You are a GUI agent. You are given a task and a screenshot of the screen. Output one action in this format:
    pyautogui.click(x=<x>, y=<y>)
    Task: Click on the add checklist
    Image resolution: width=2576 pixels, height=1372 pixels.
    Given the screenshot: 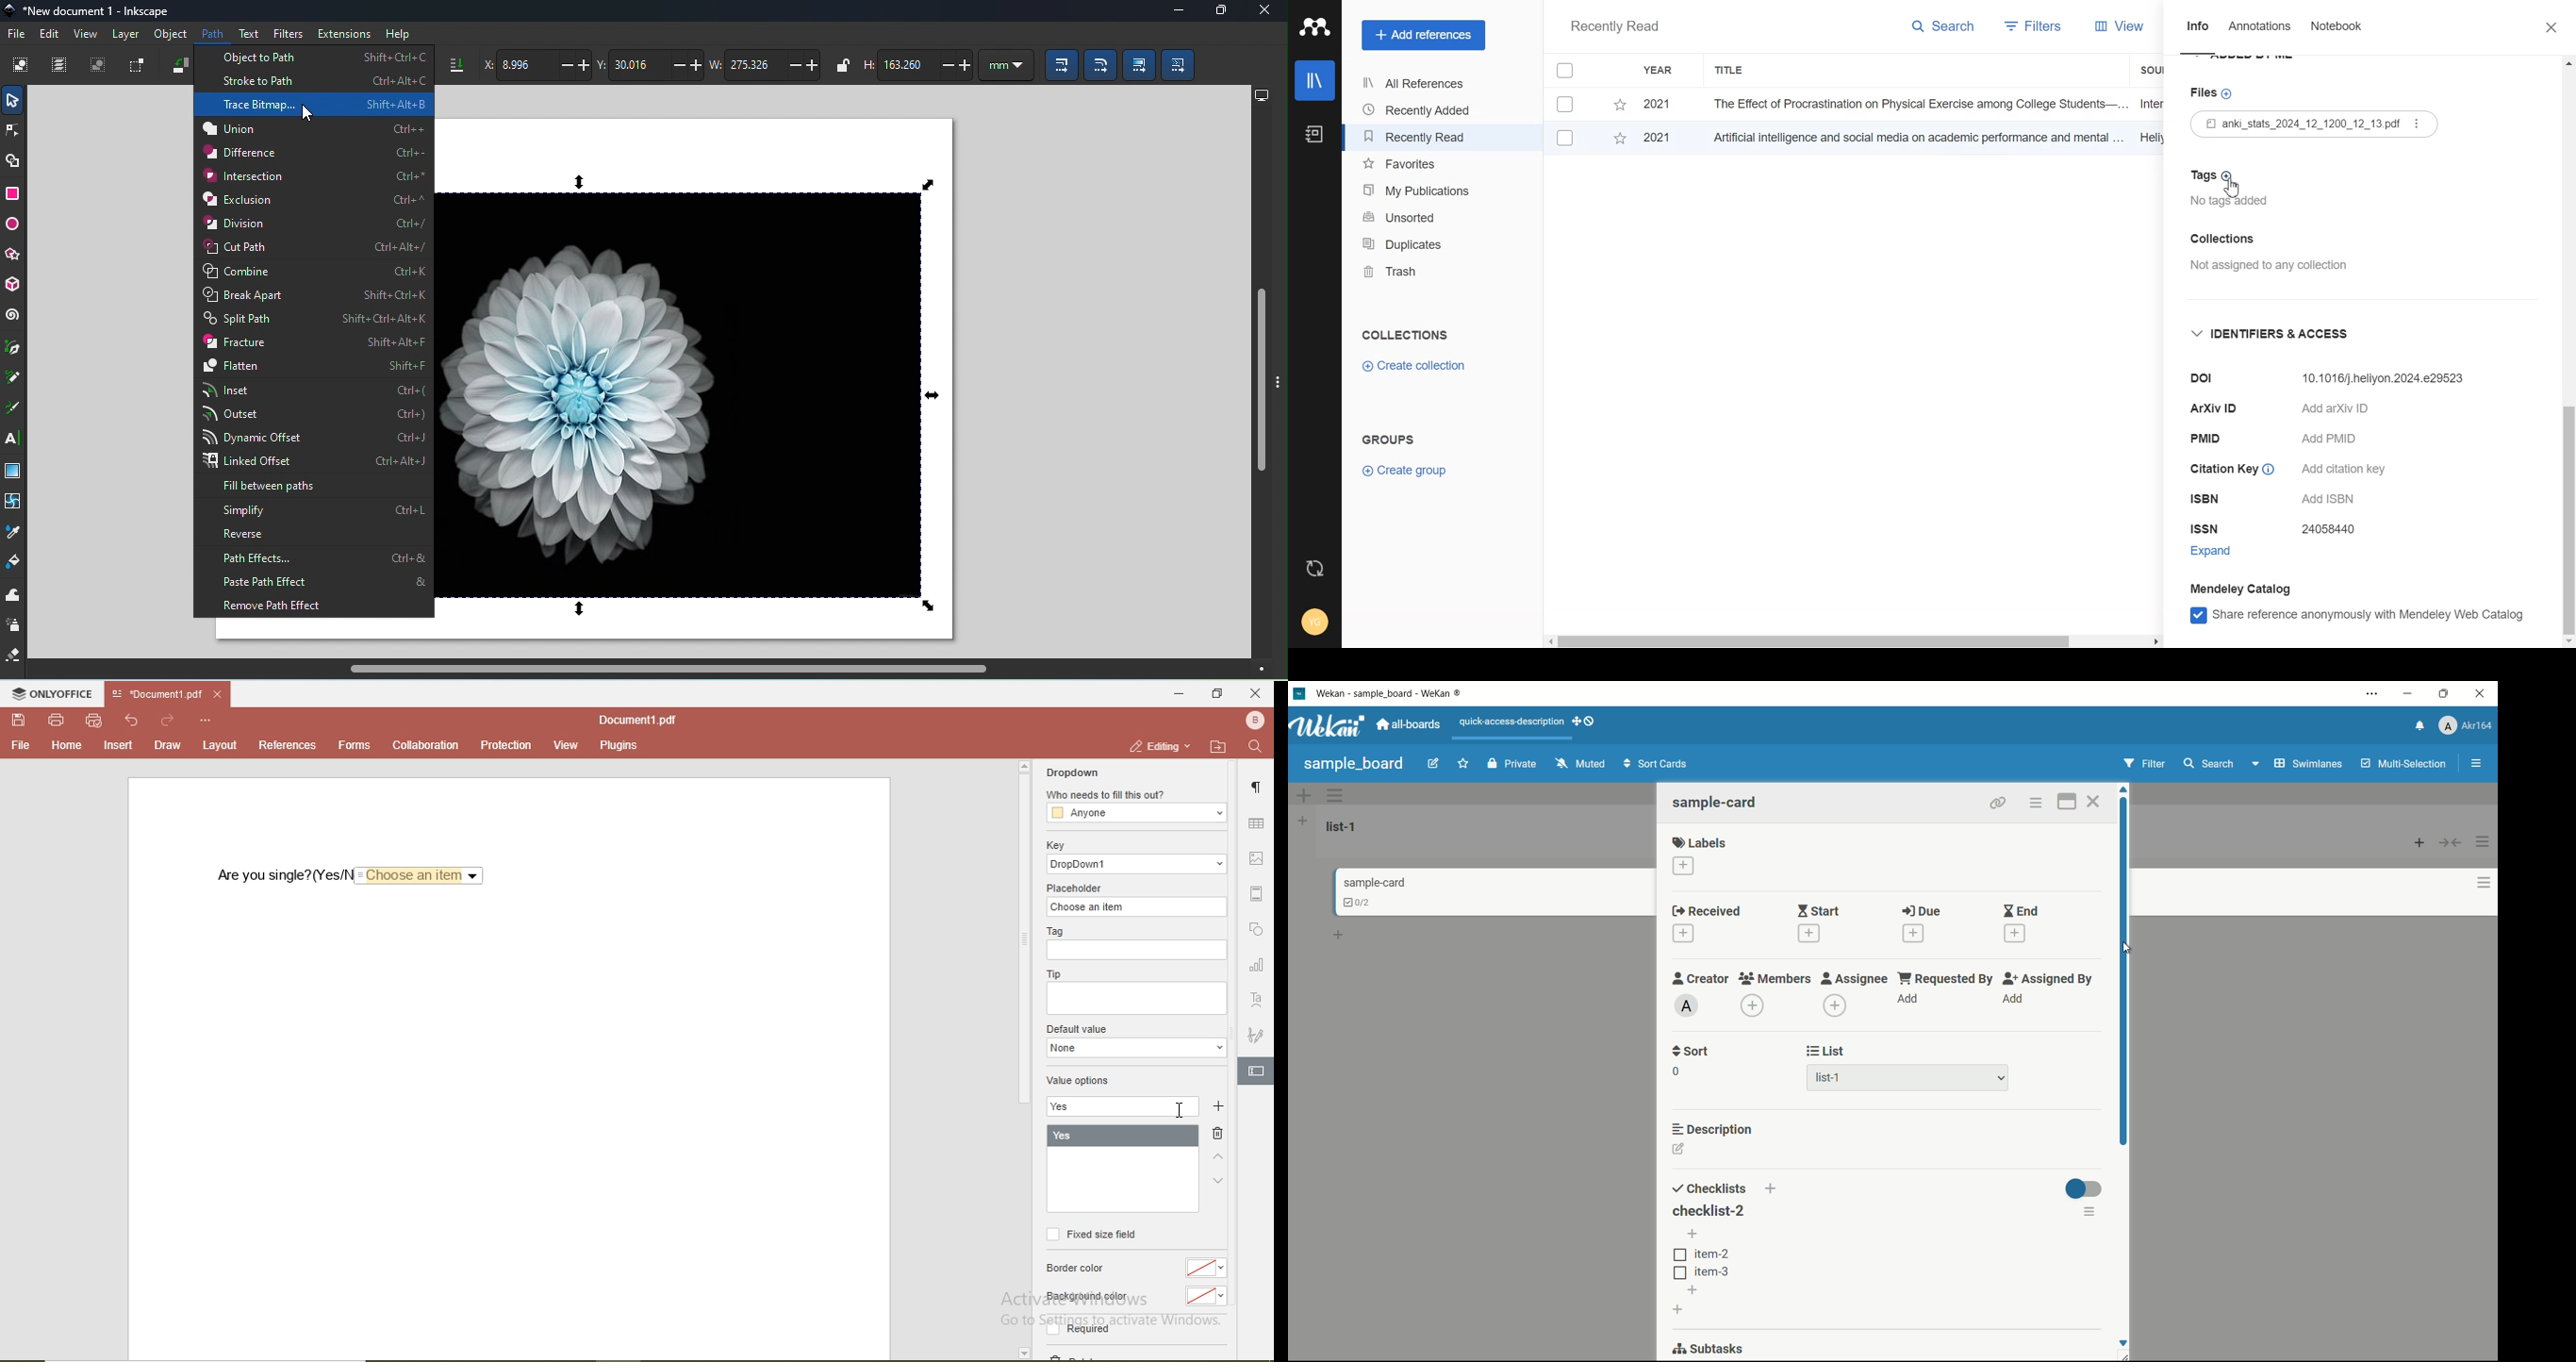 What is the action you would take?
    pyautogui.click(x=1771, y=1189)
    